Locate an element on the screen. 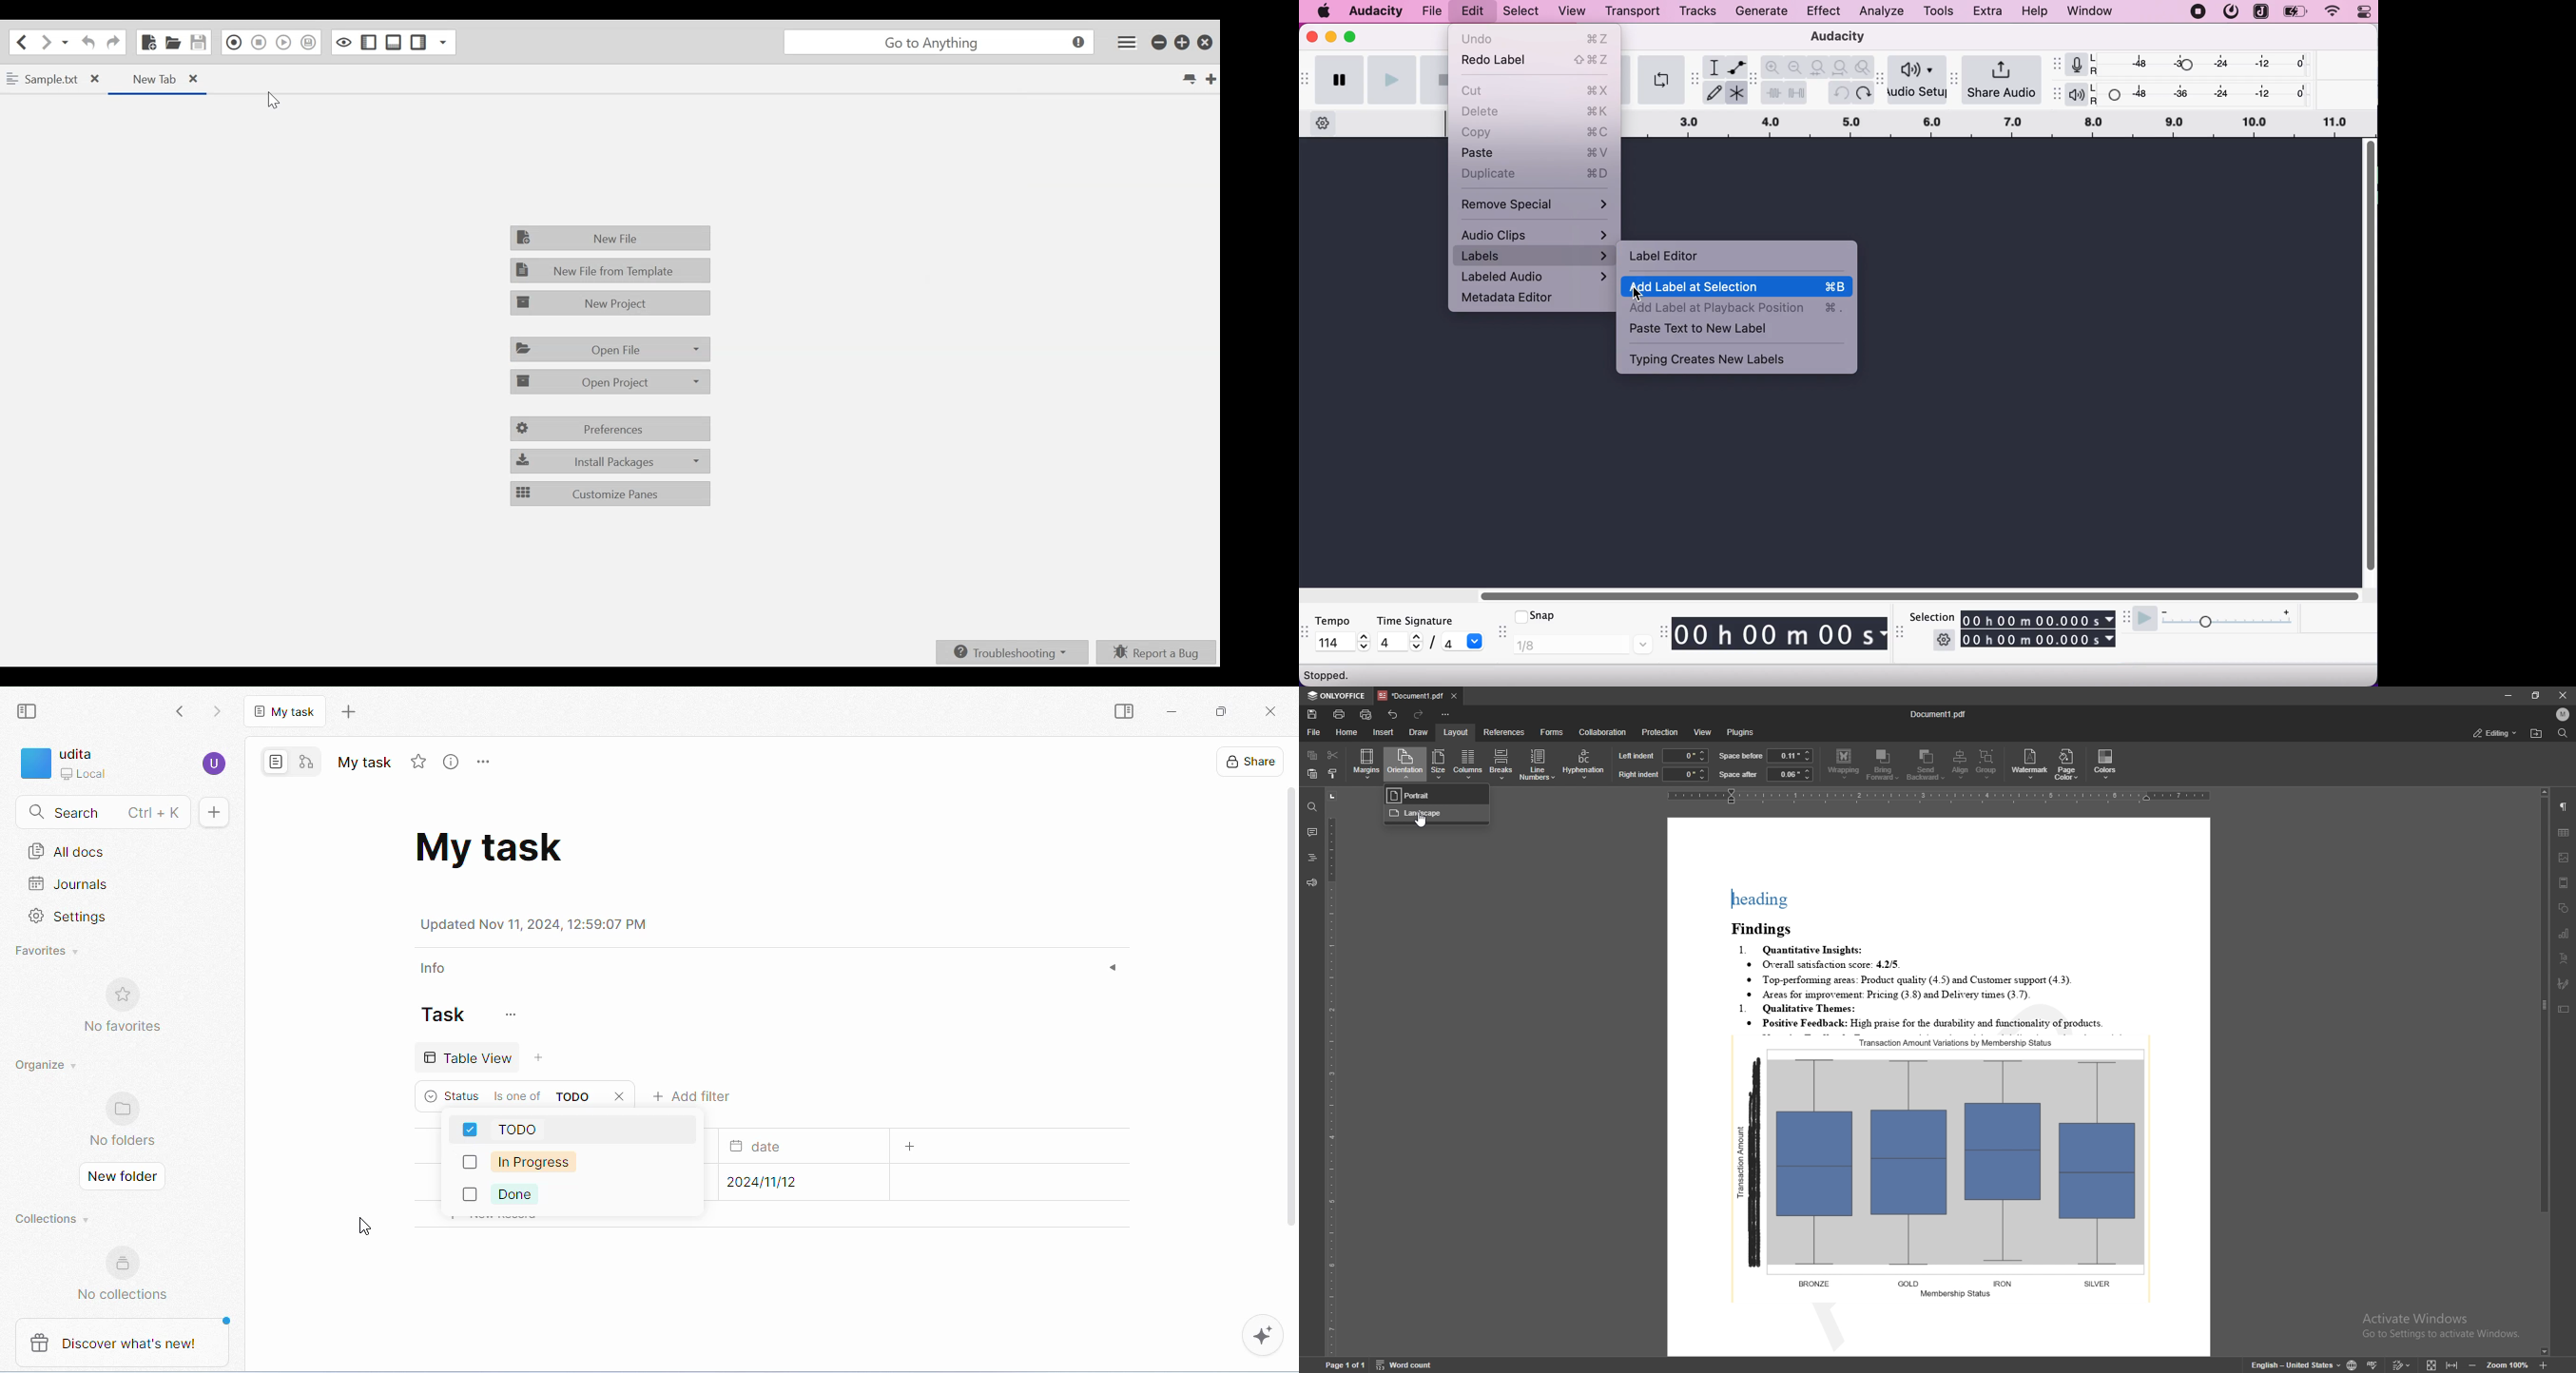 The width and height of the screenshot is (2576, 1400). close is located at coordinates (1312, 39).